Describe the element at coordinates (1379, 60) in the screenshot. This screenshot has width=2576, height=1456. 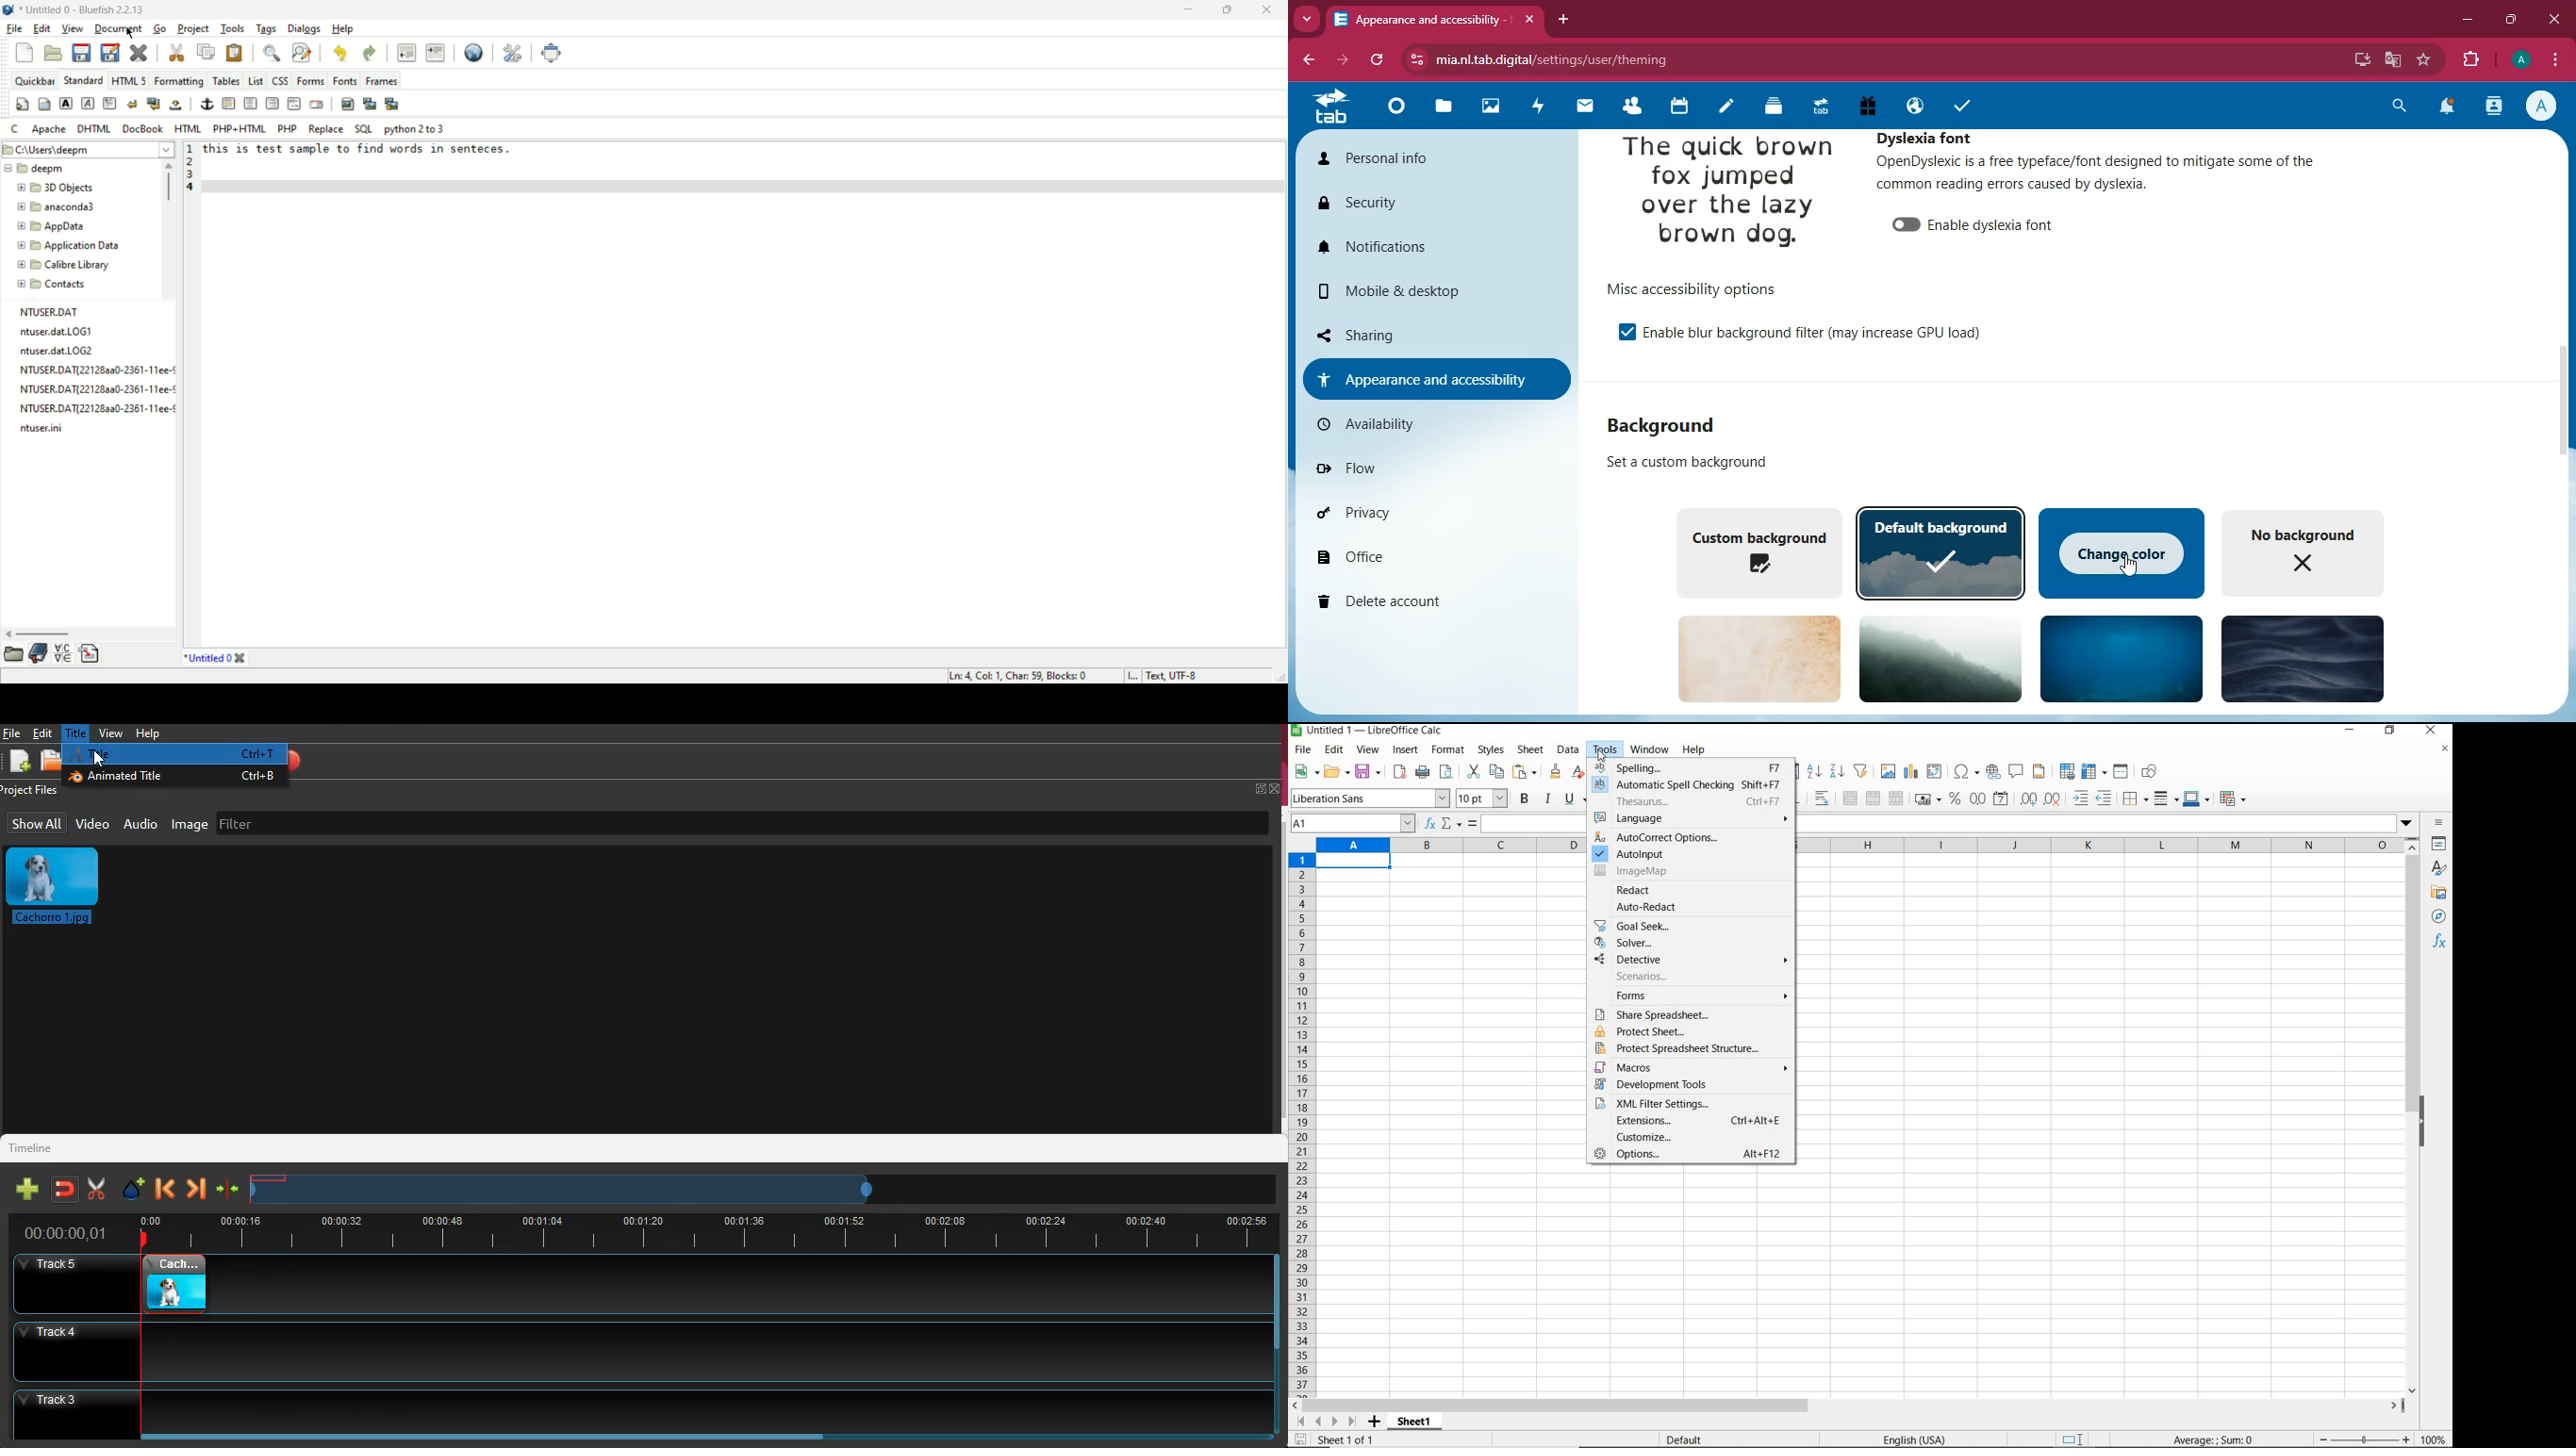
I see `refresh` at that location.